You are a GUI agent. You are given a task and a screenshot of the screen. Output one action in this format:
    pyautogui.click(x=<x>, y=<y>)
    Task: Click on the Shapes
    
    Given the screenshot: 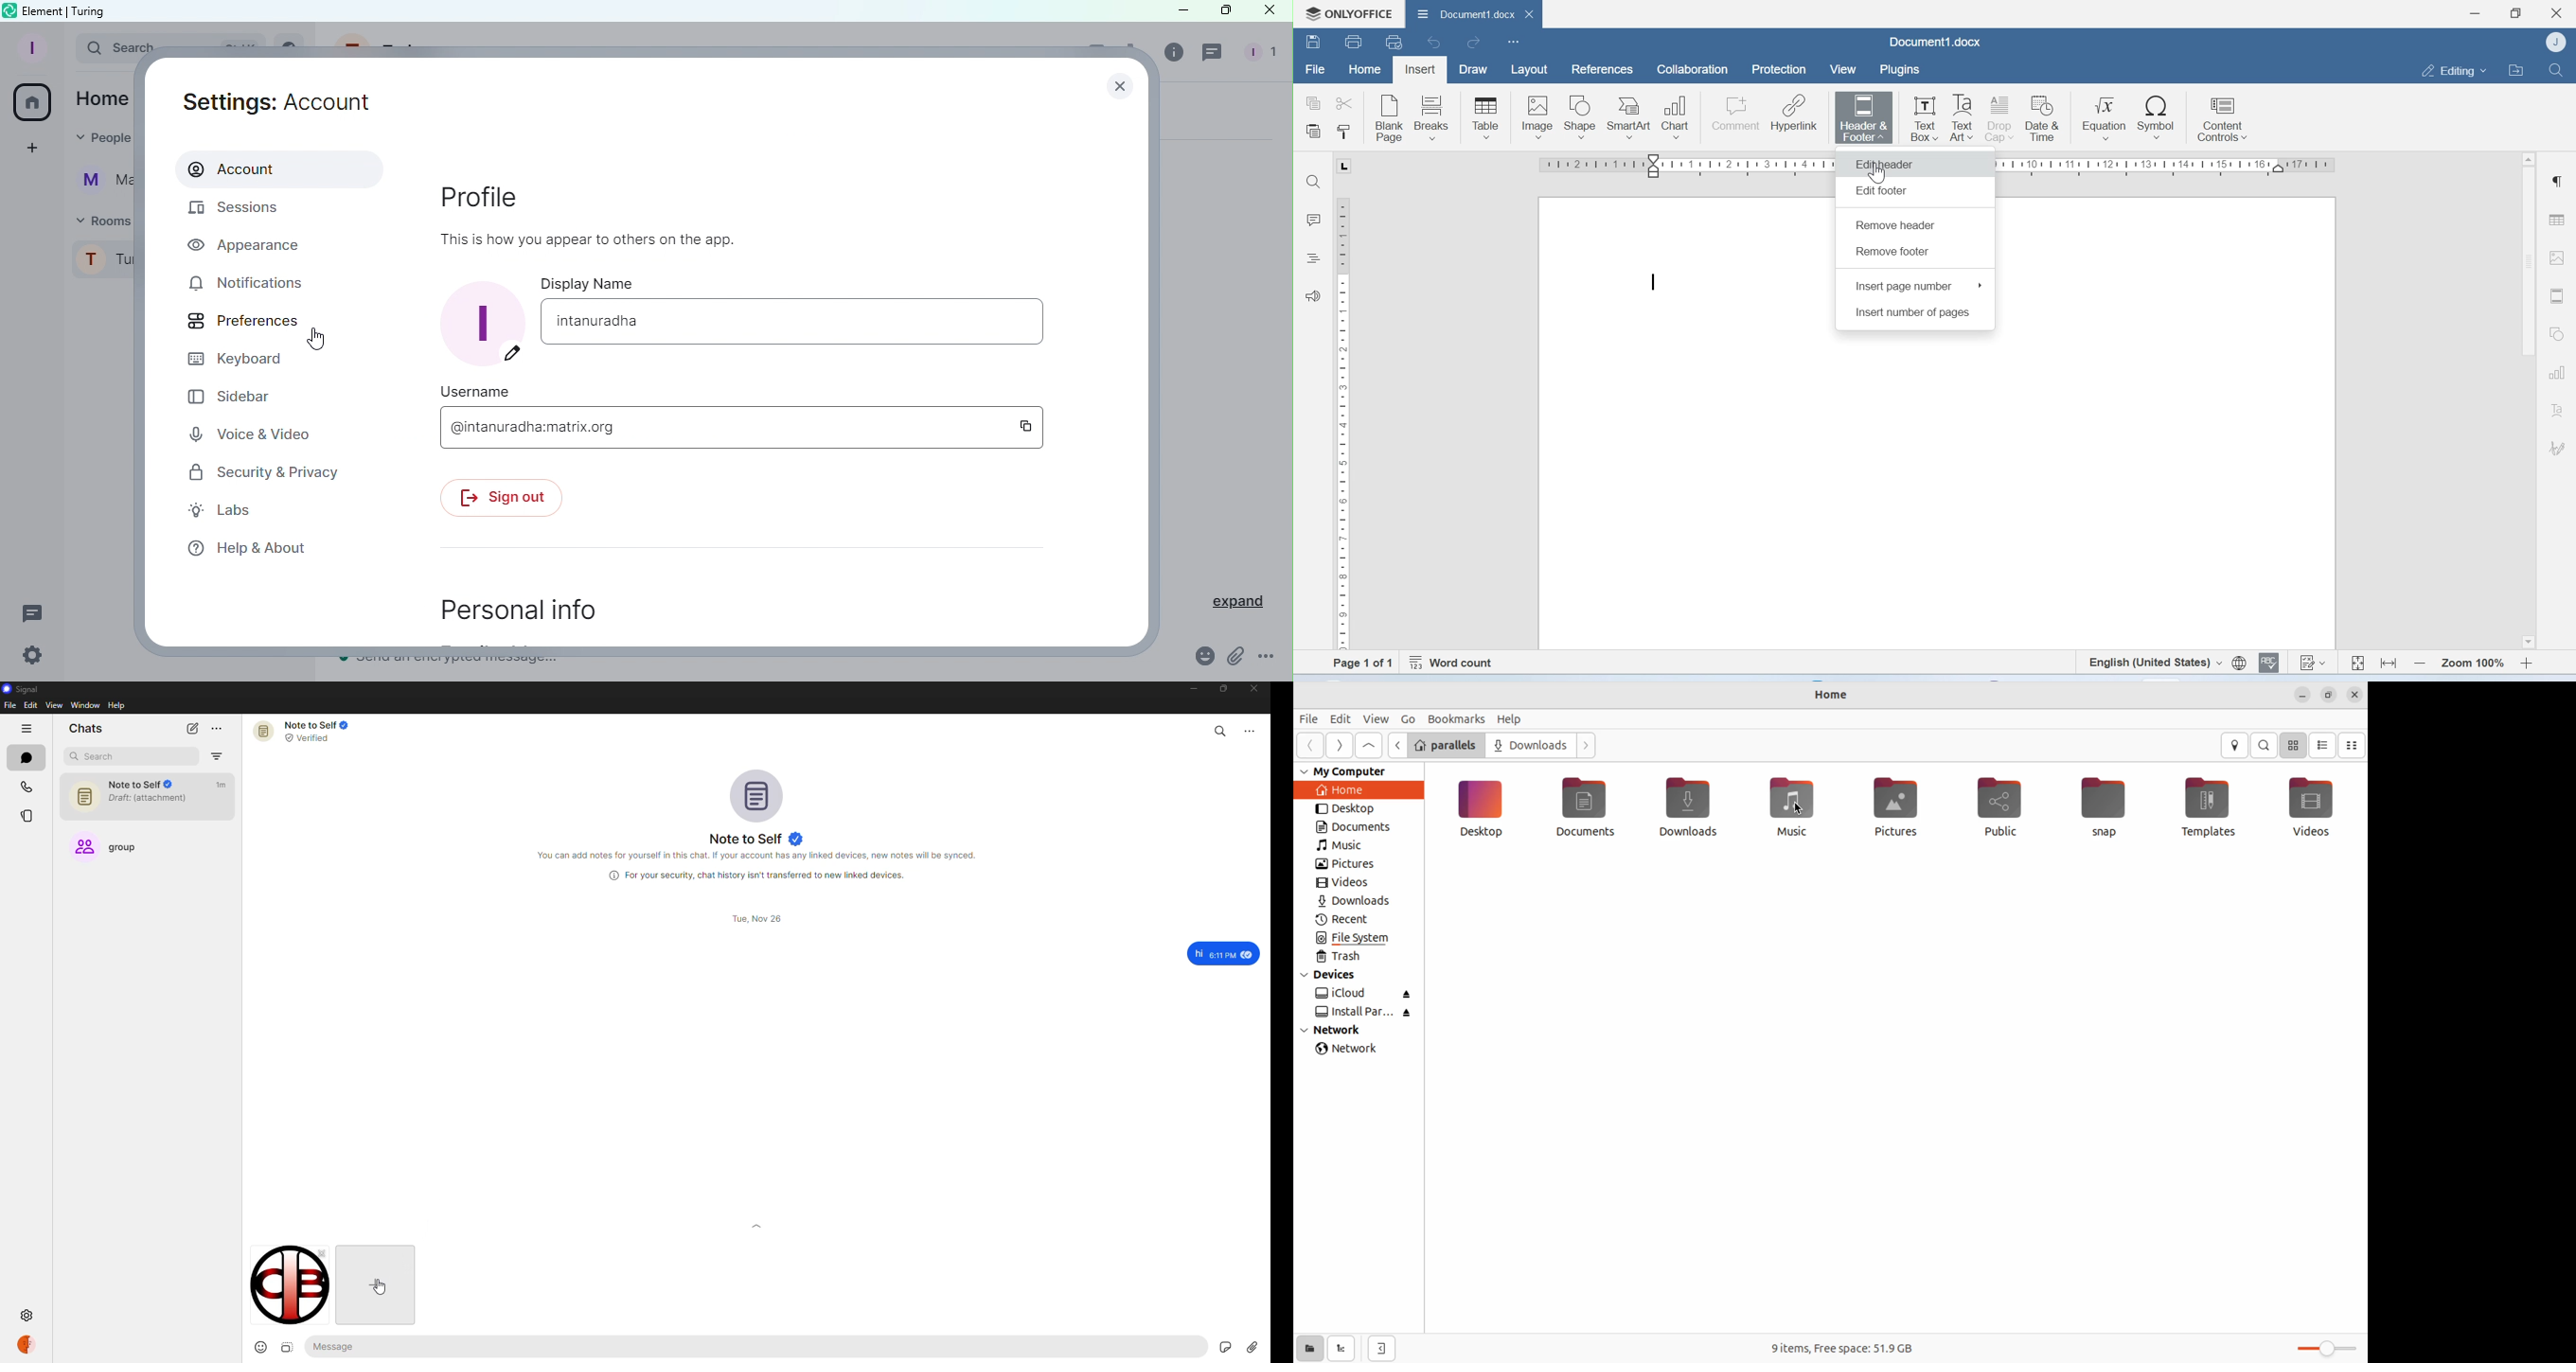 What is the action you would take?
    pyautogui.click(x=2556, y=335)
    